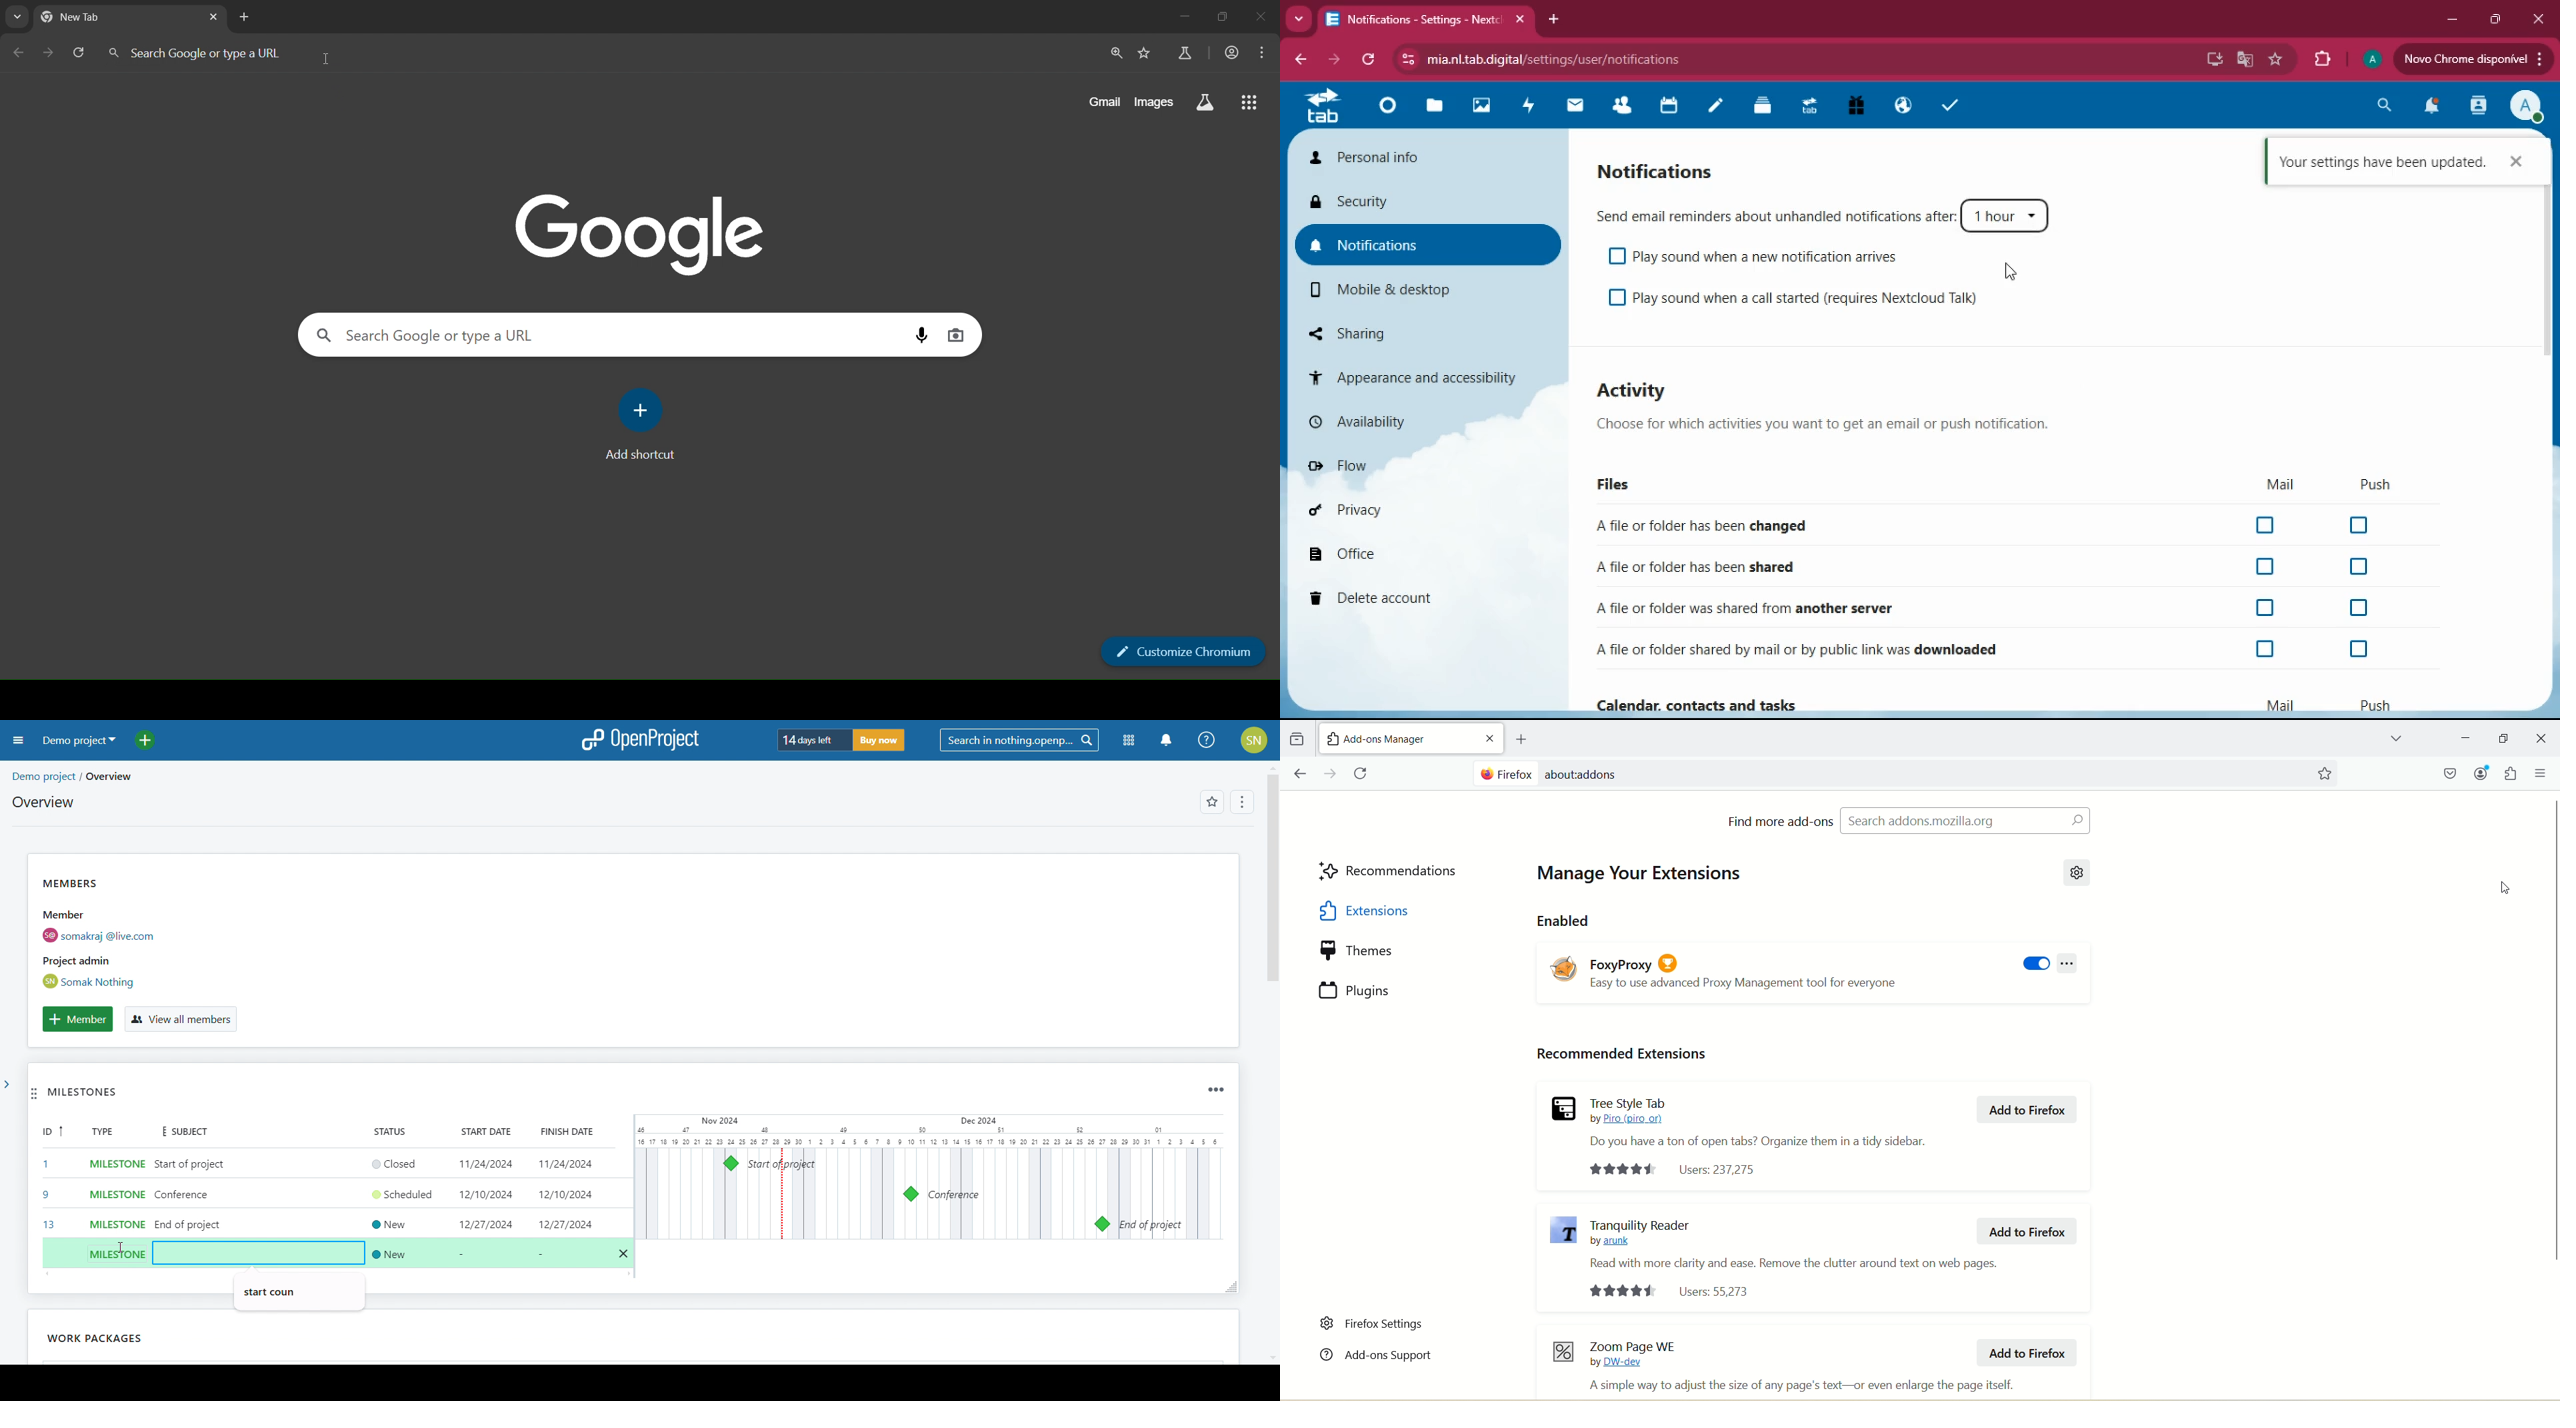  Describe the element at coordinates (2266, 526) in the screenshot. I see `off` at that location.